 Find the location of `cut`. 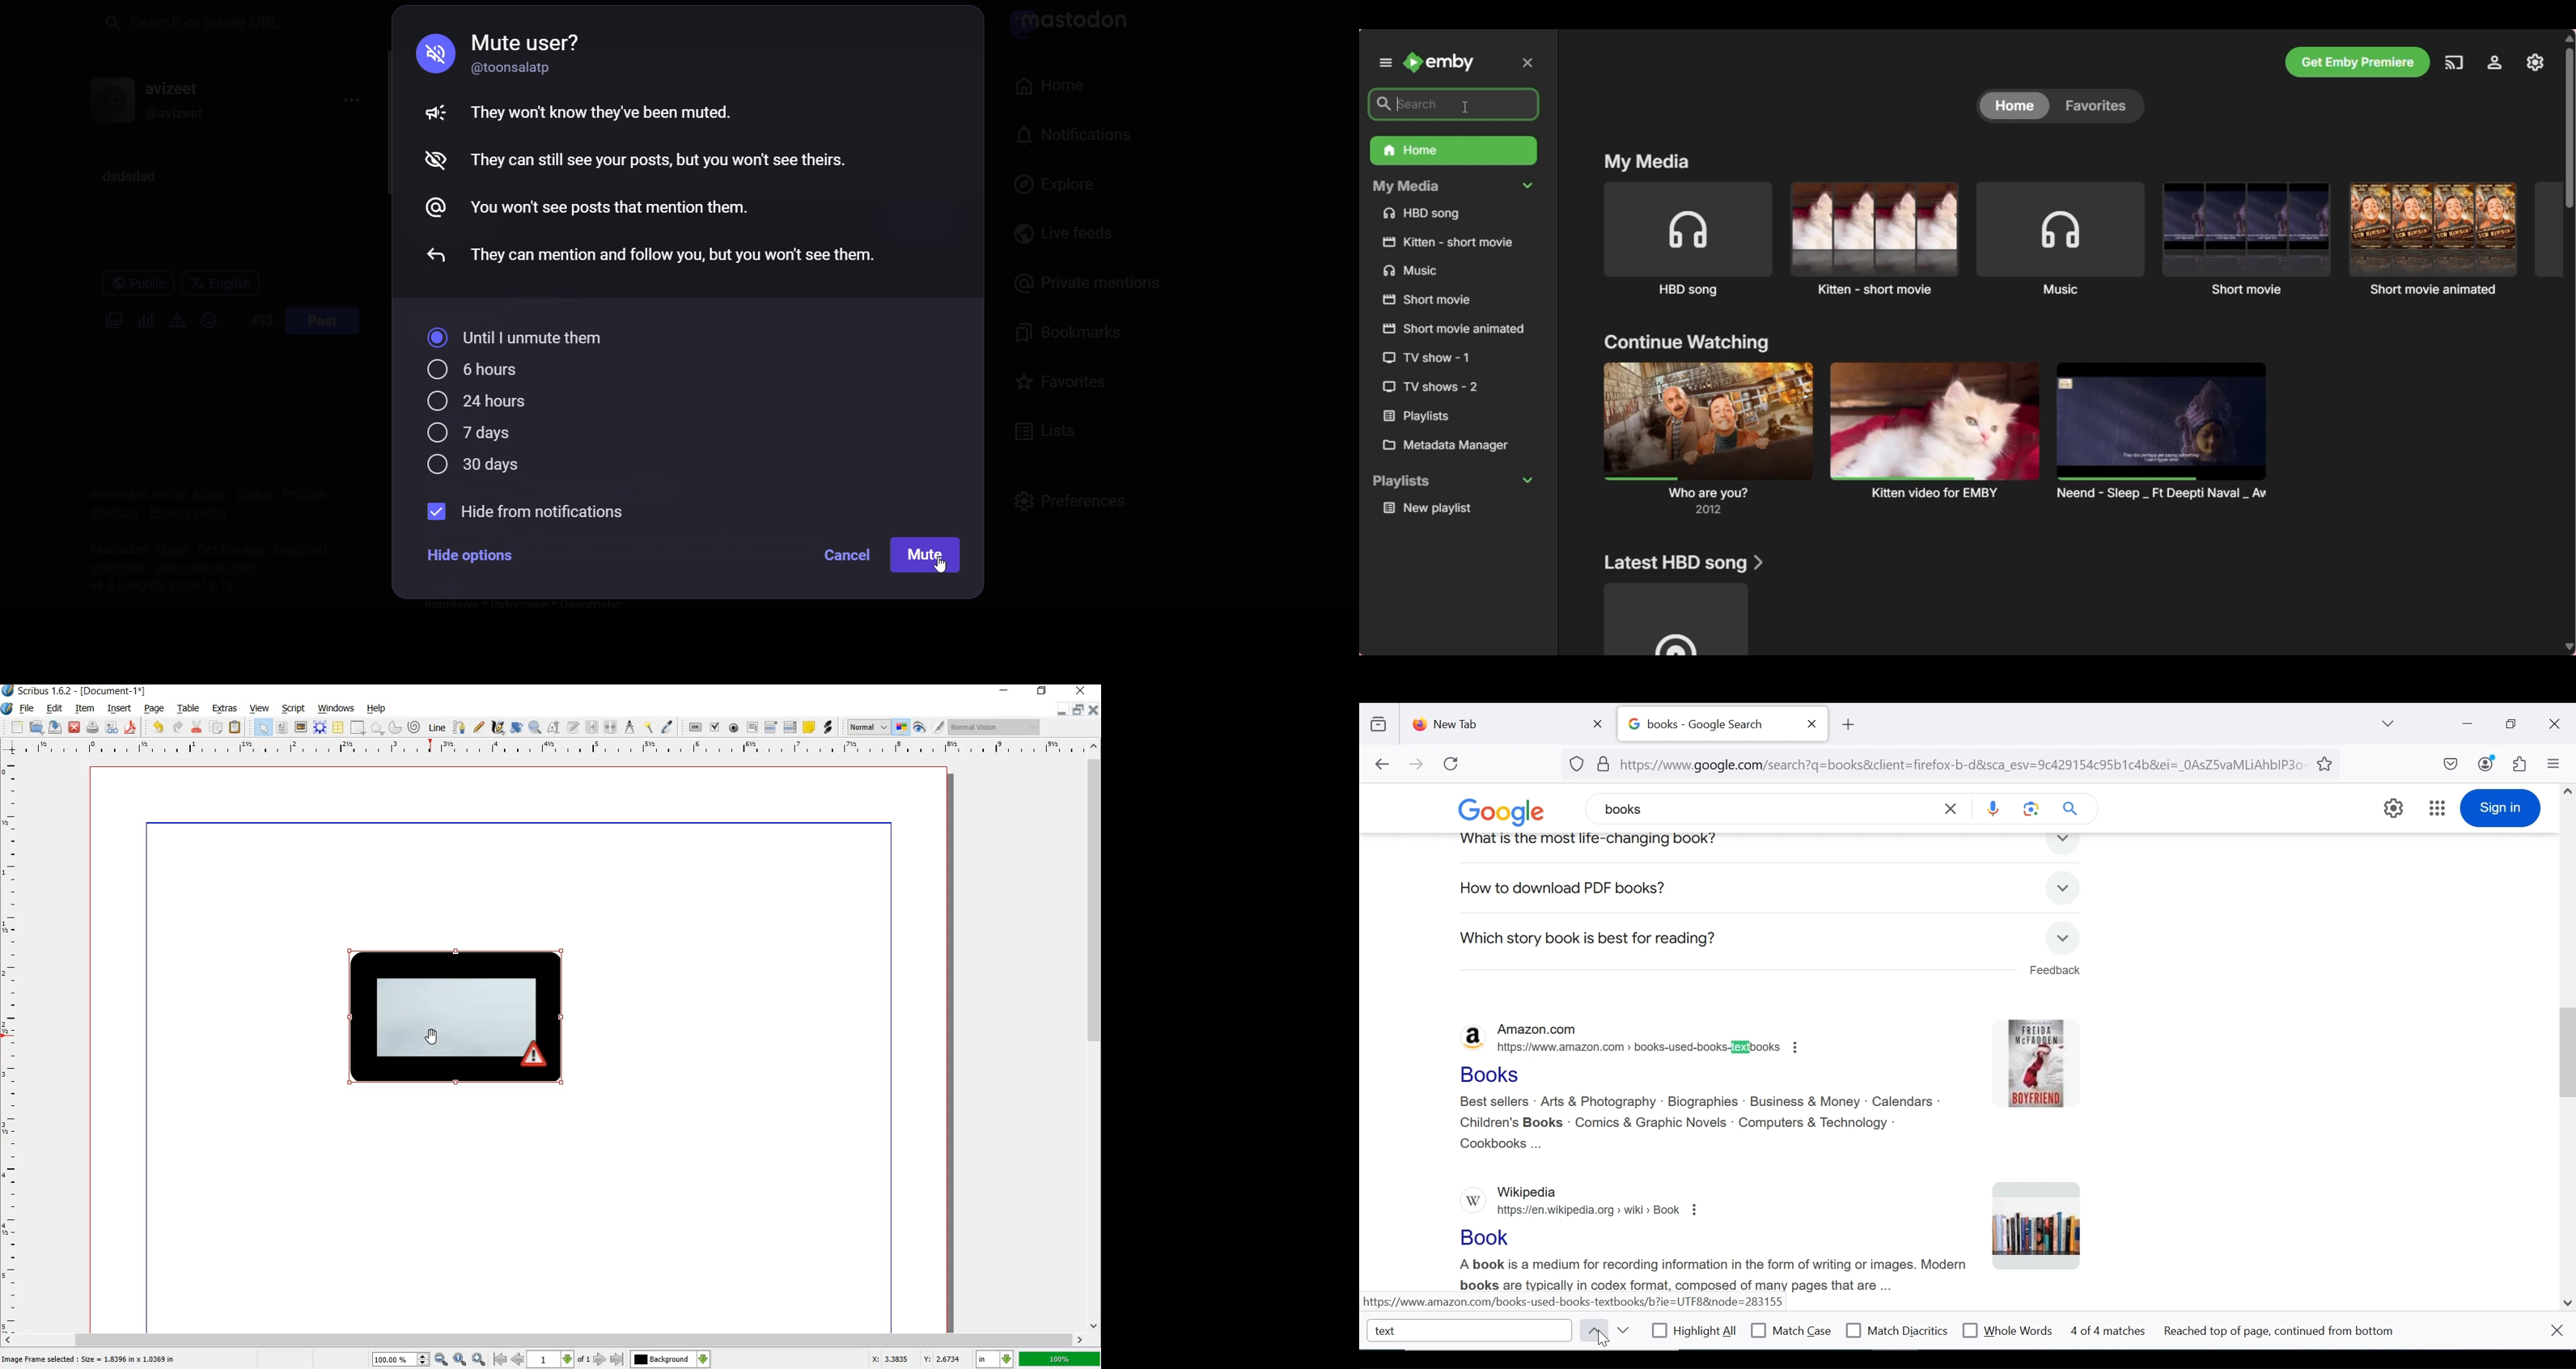

cut is located at coordinates (195, 728).